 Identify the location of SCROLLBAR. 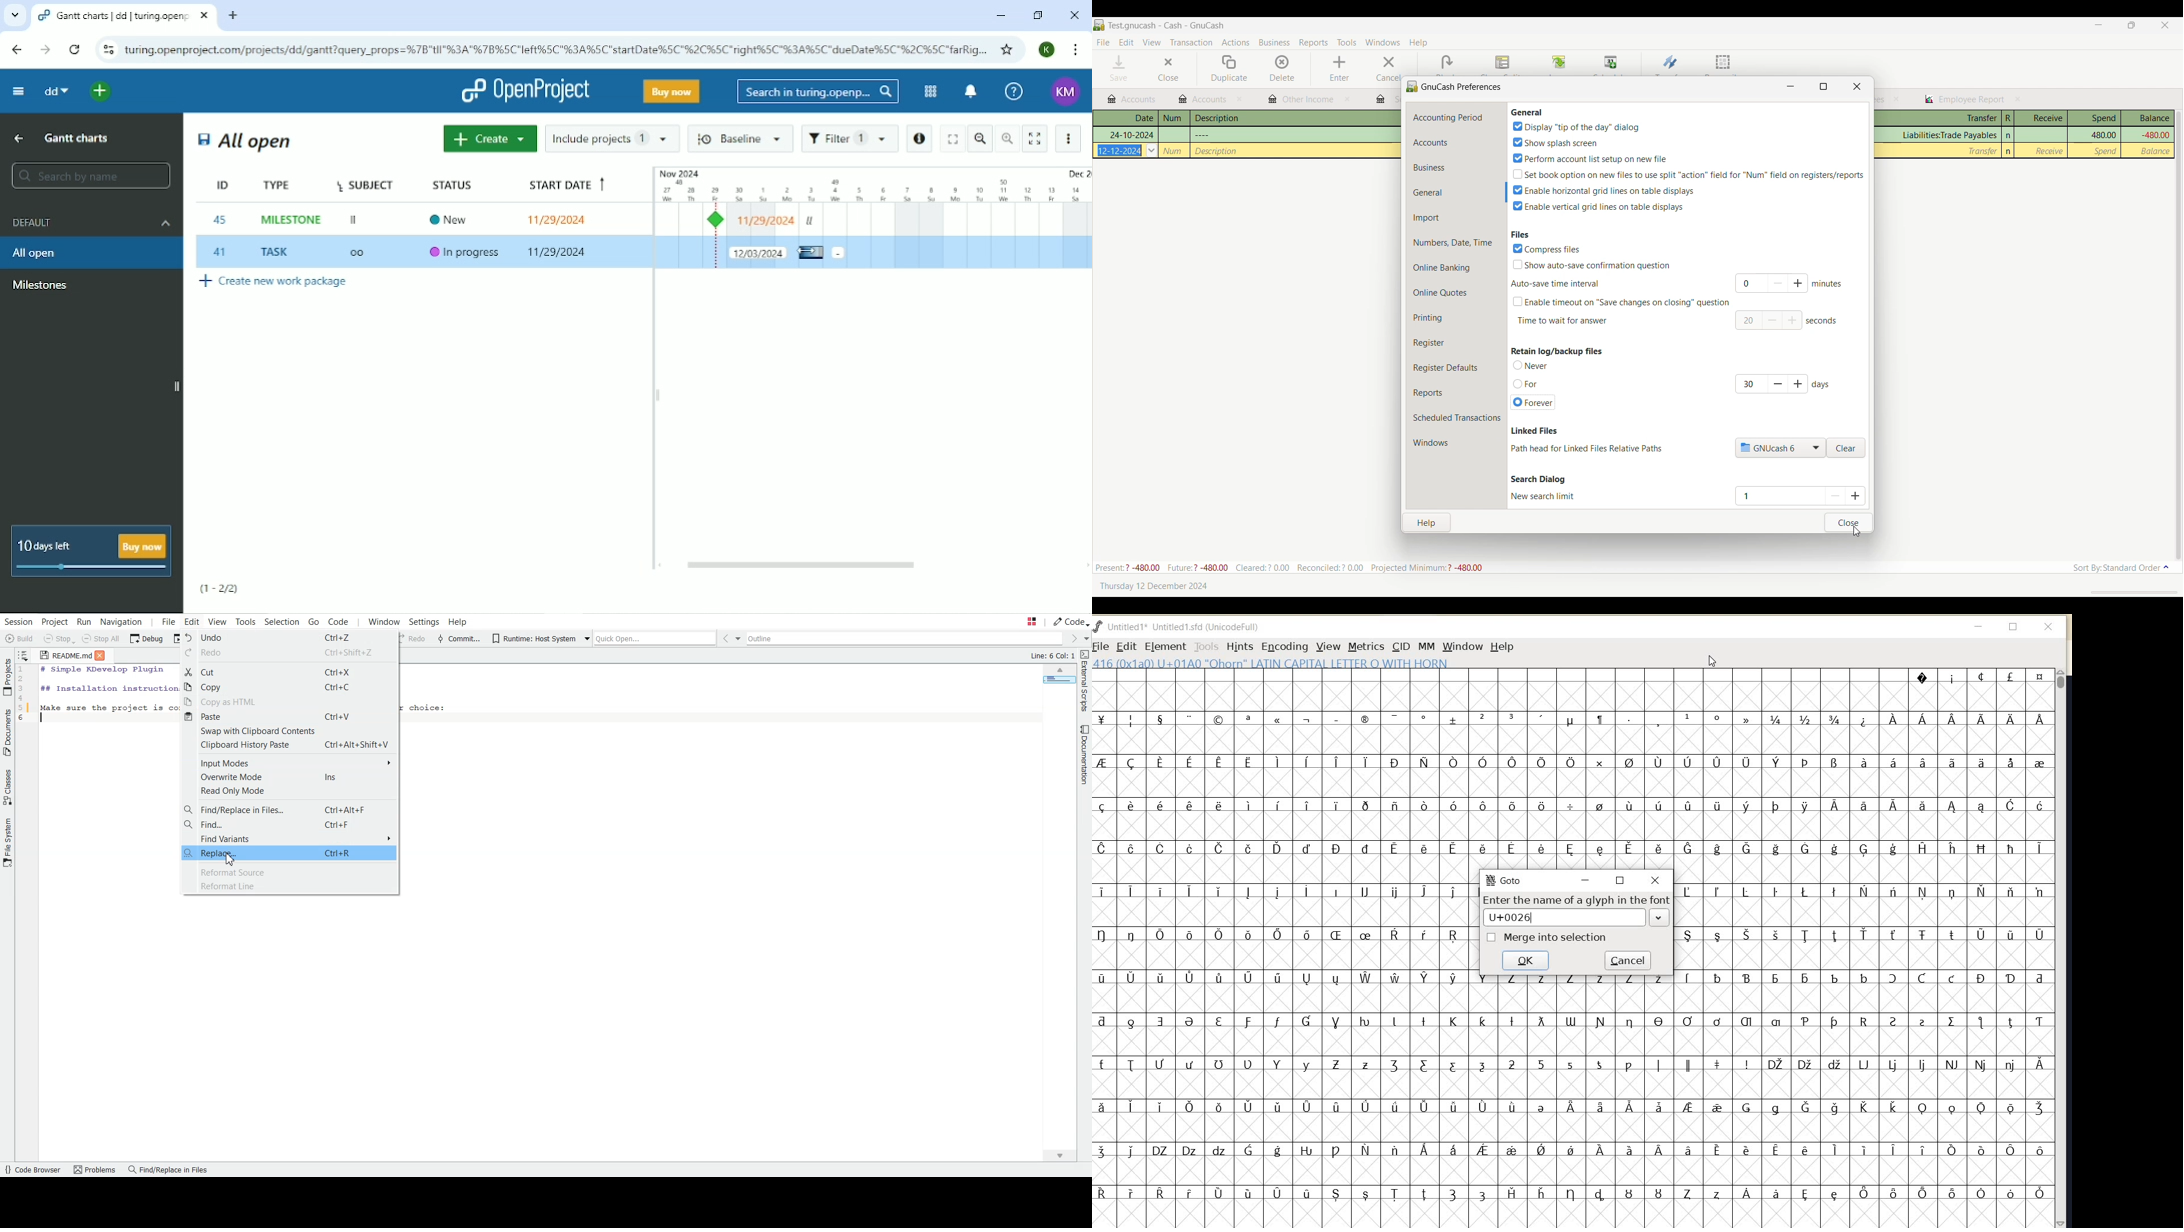
(2063, 948).